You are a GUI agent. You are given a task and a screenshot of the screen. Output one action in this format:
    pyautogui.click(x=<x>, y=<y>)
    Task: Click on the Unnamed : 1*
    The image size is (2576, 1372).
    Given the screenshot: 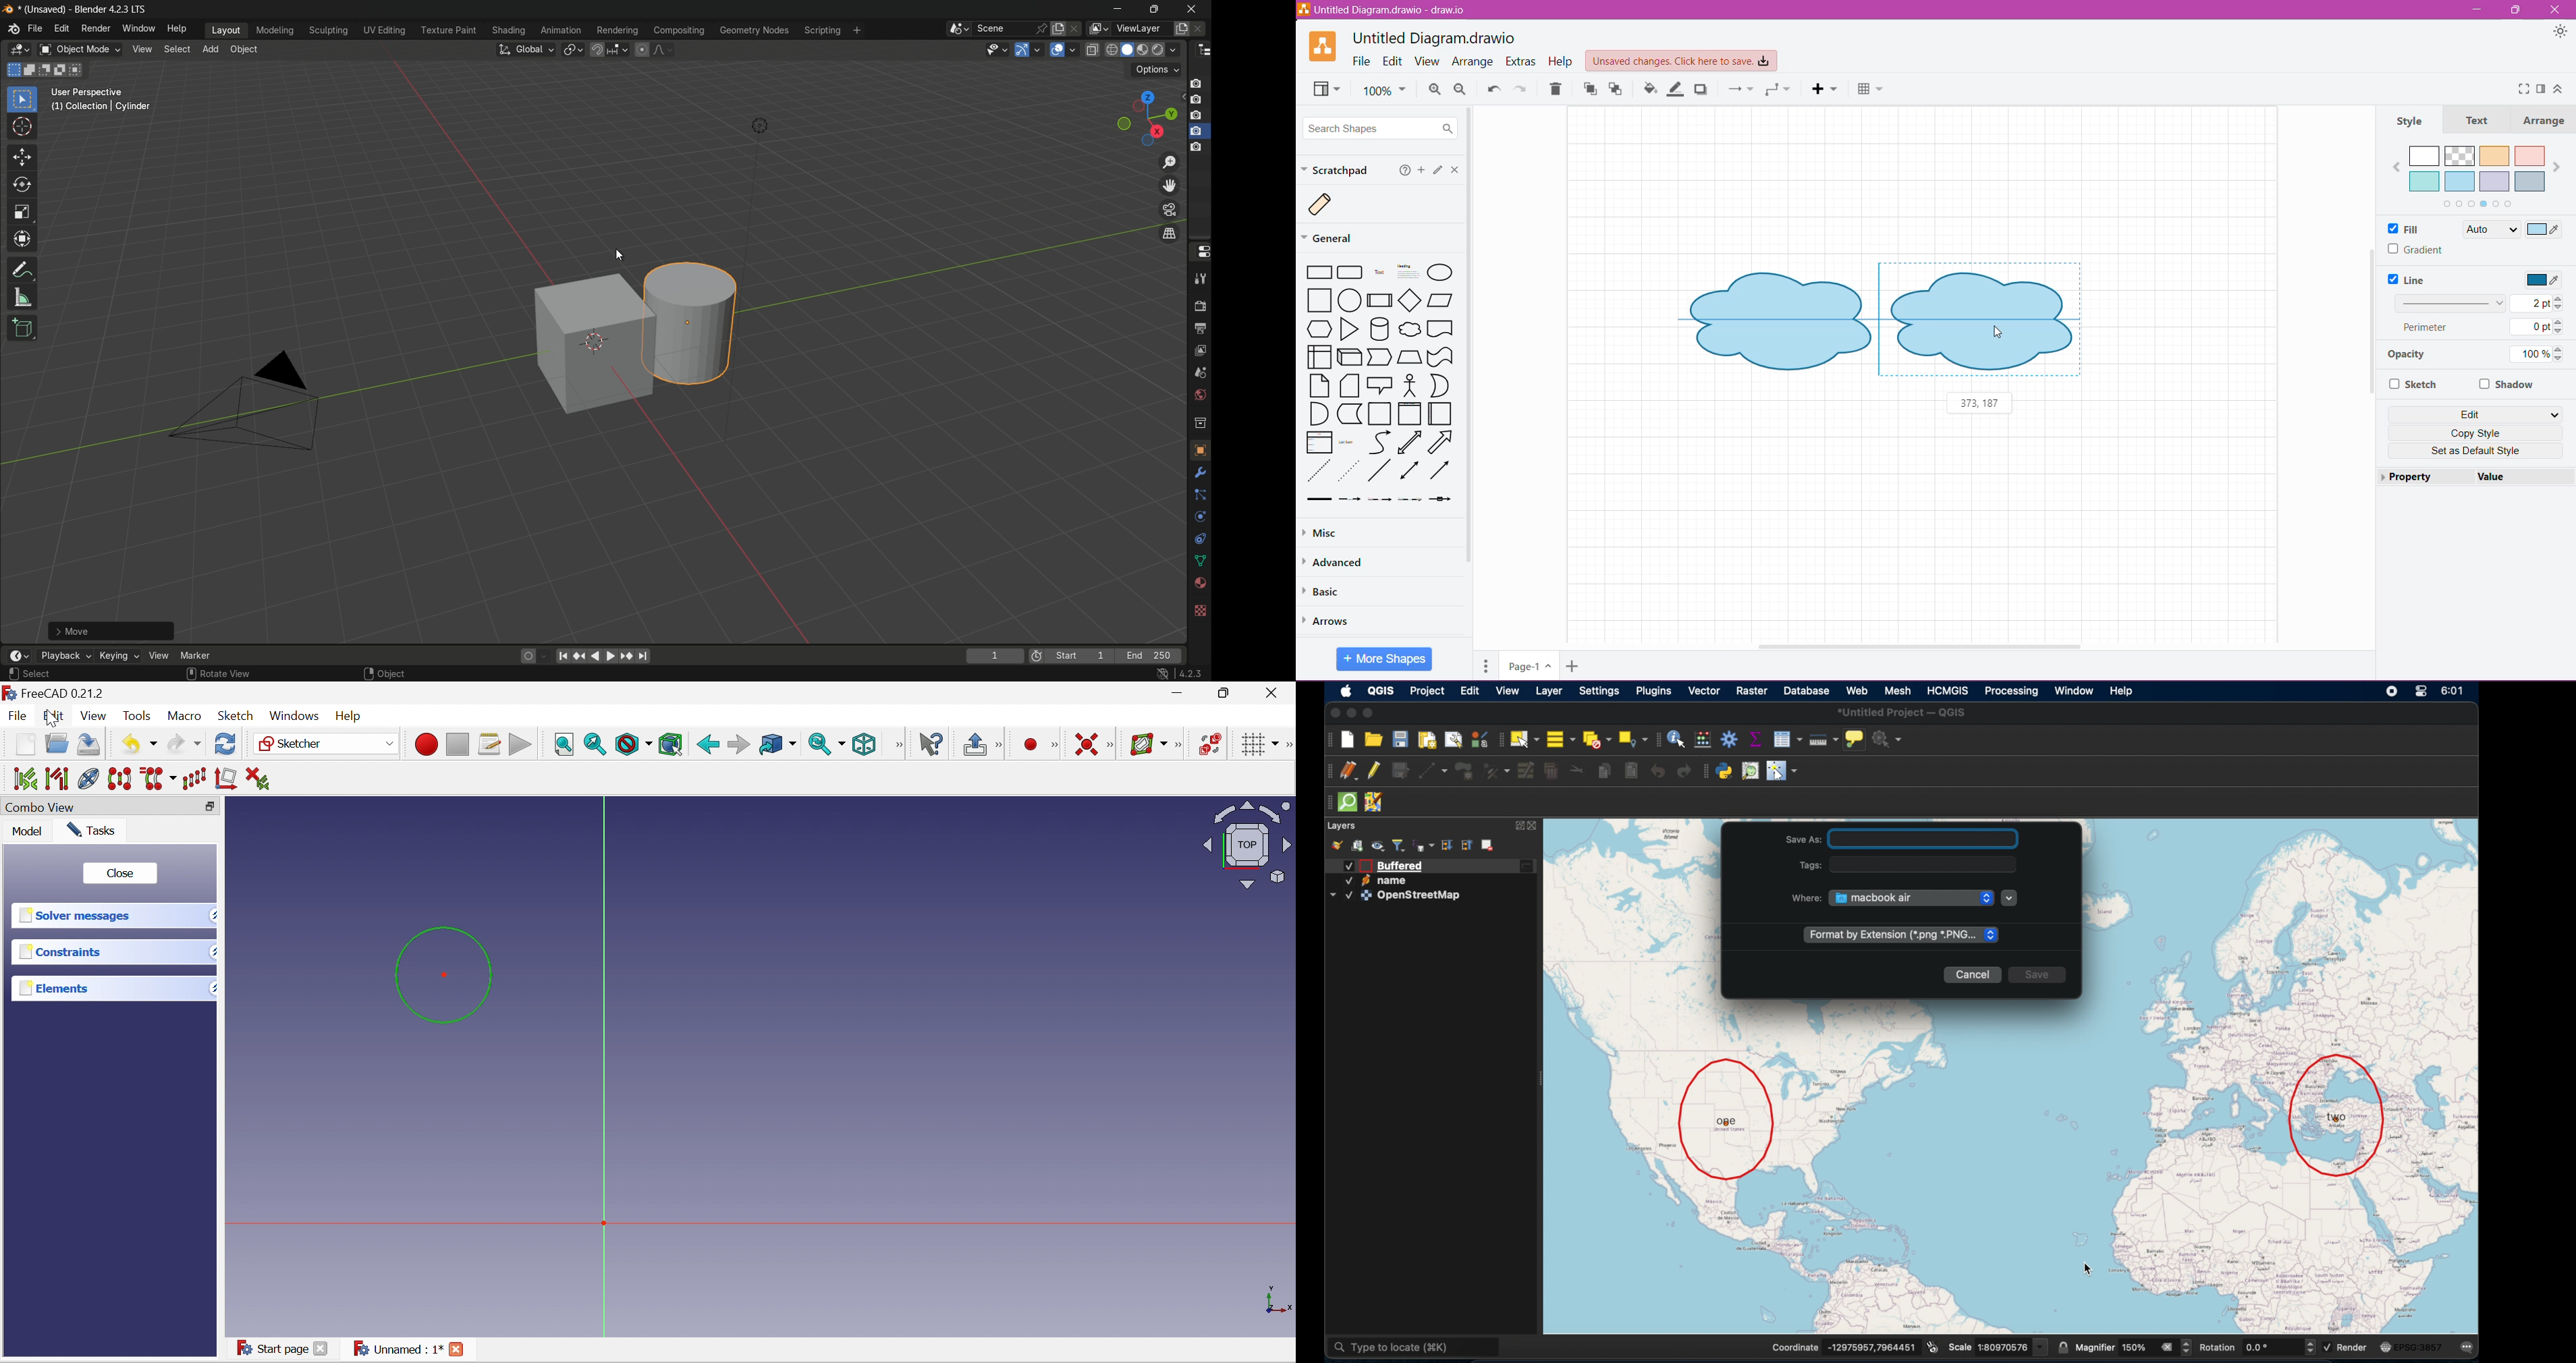 What is the action you would take?
    pyautogui.click(x=409, y=1349)
    